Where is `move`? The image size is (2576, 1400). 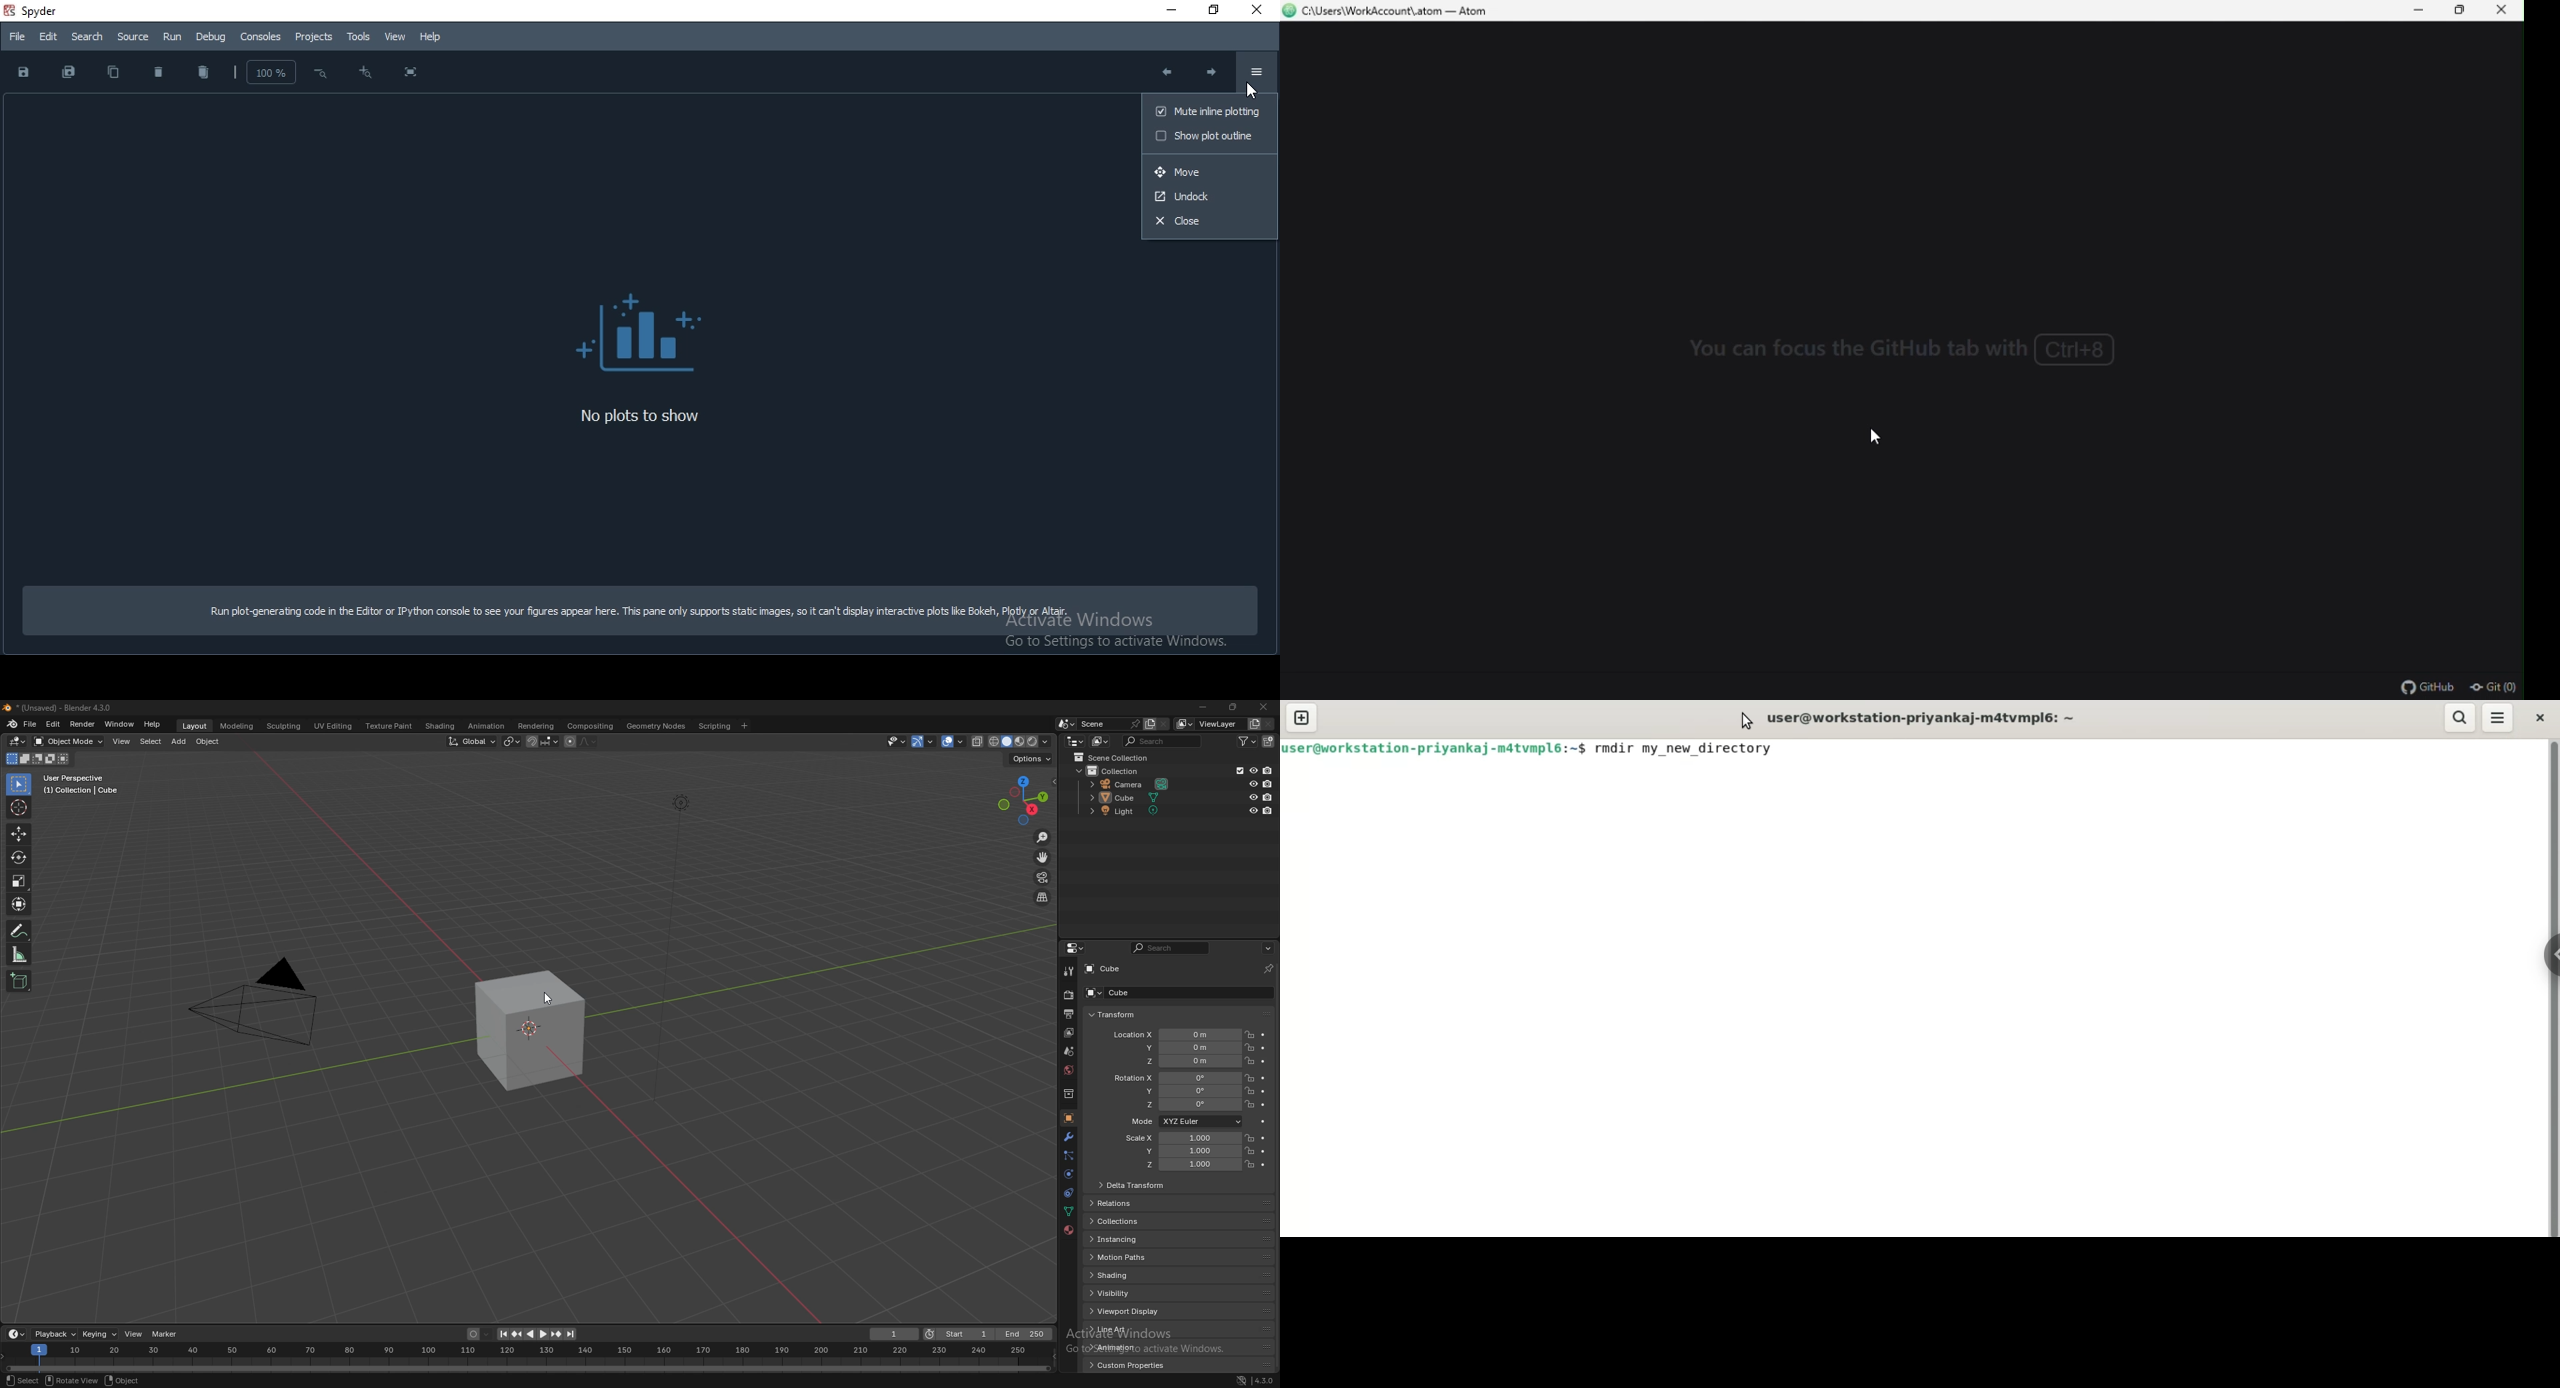
move is located at coordinates (1043, 857).